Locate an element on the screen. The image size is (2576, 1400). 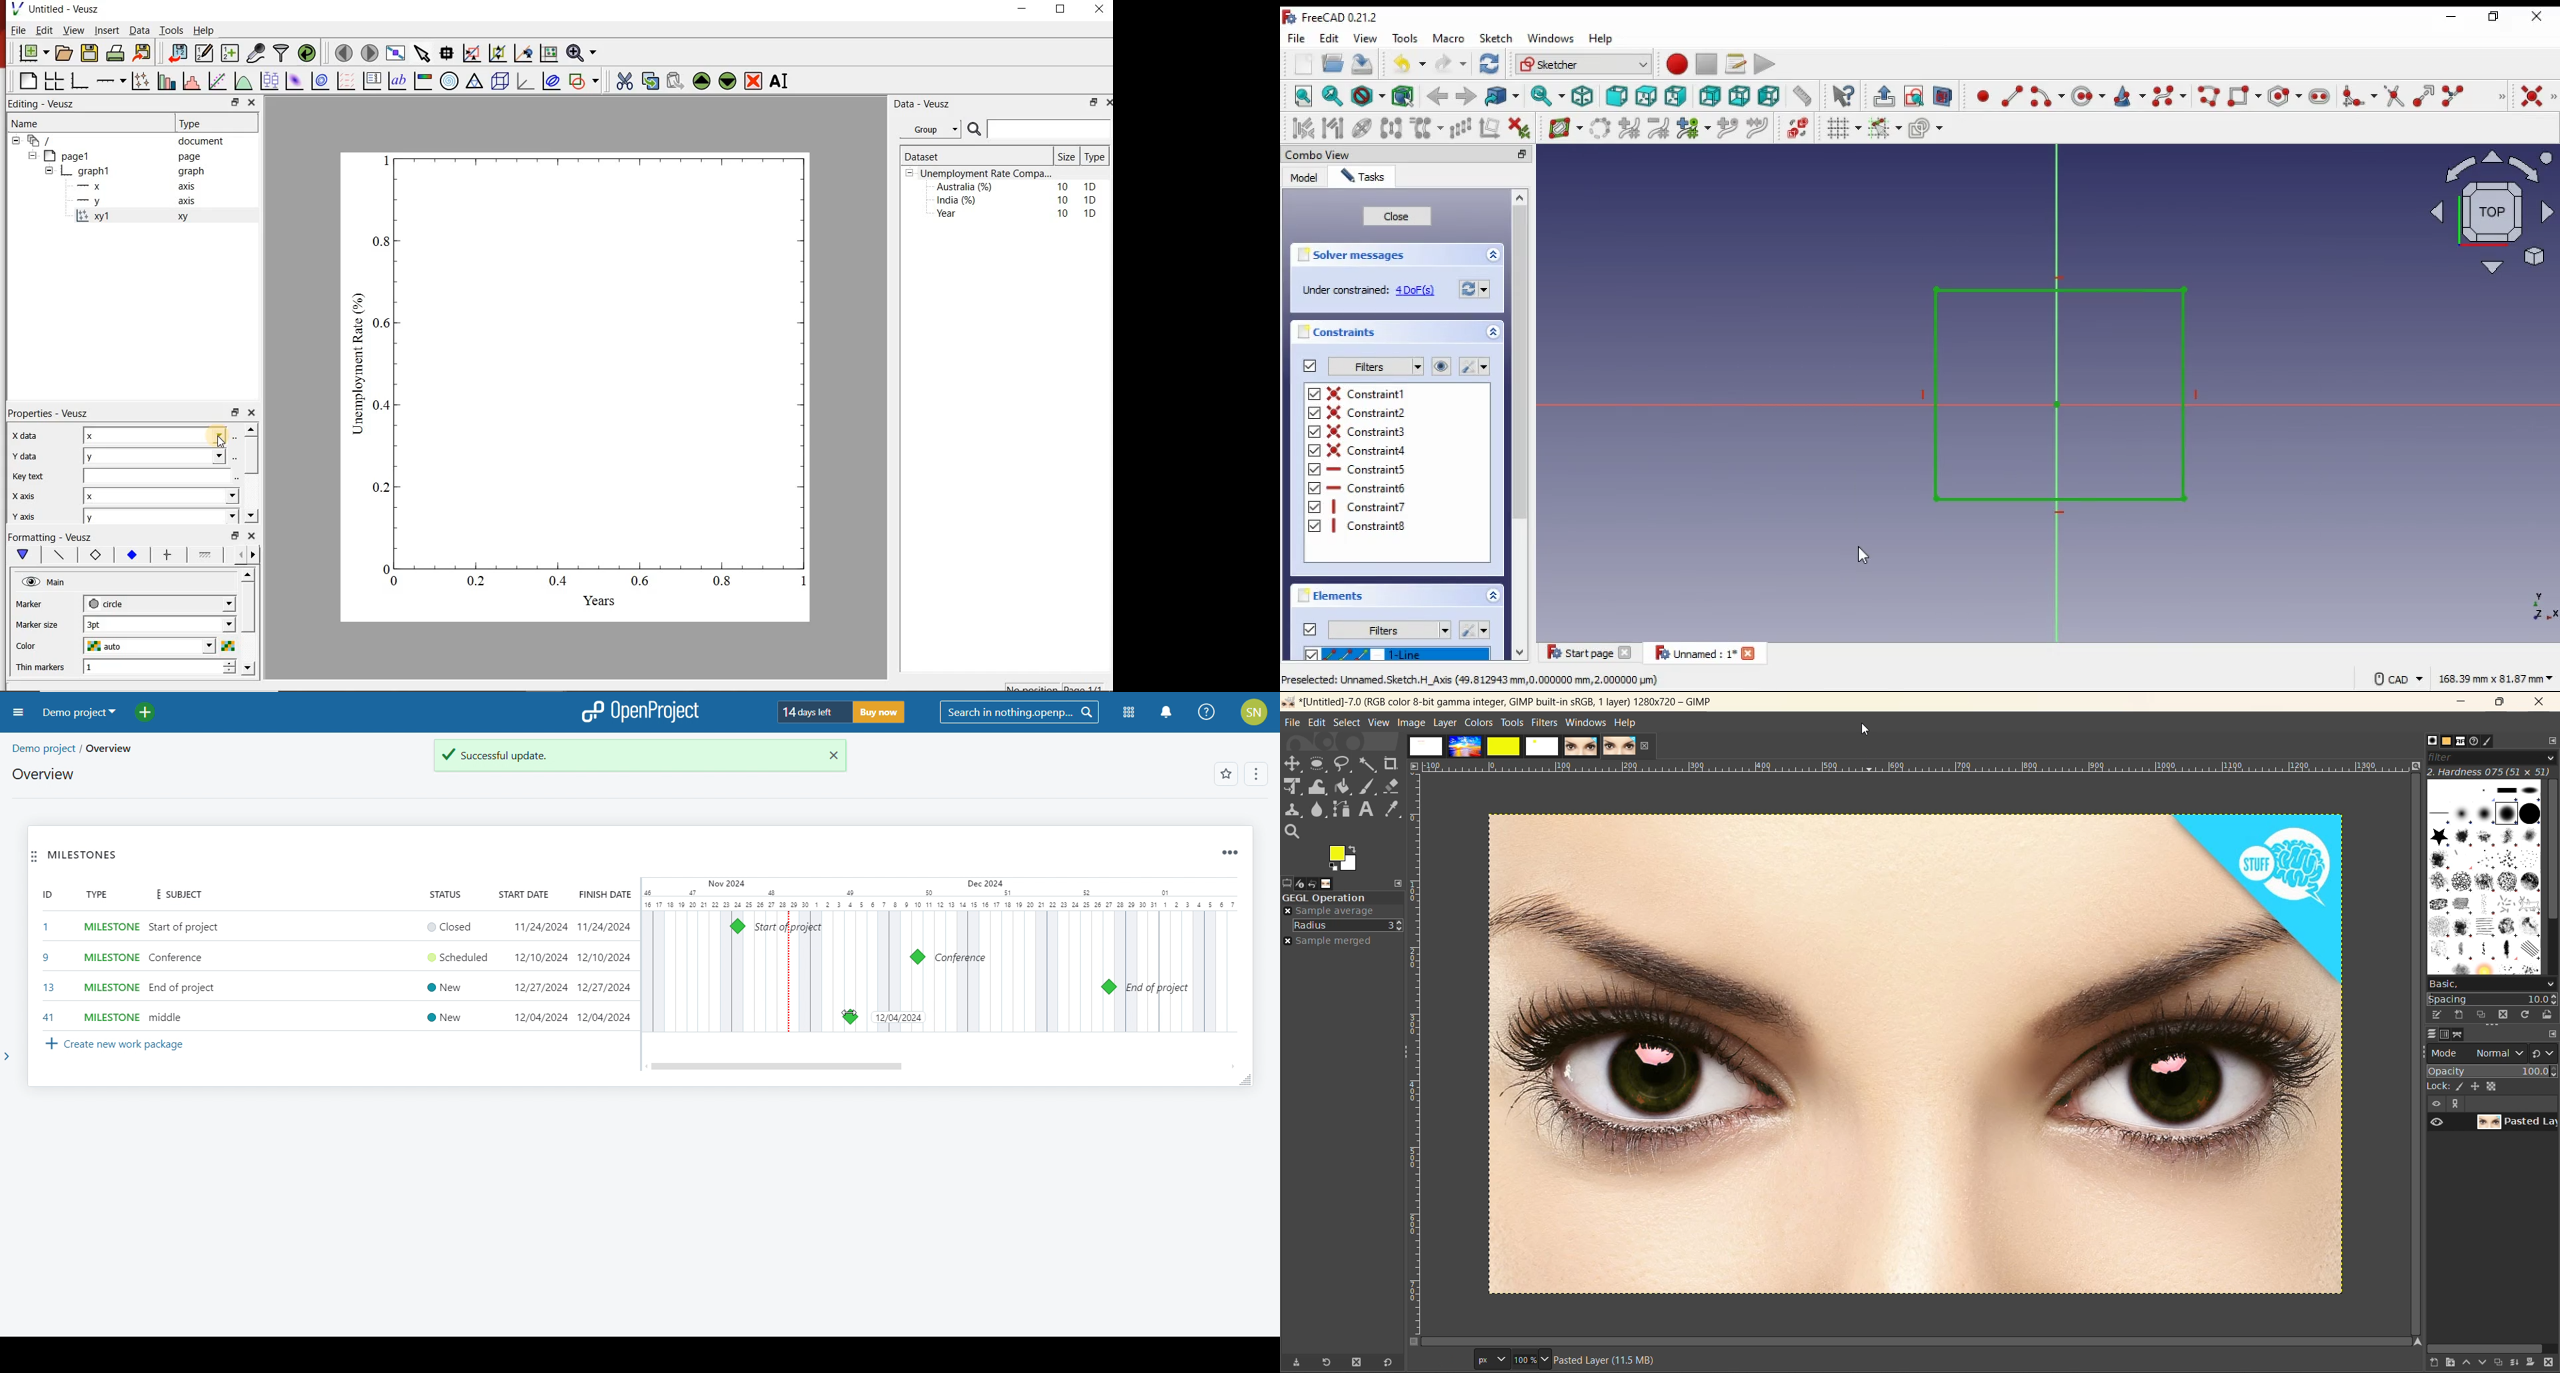
restore is located at coordinates (2497, 17).